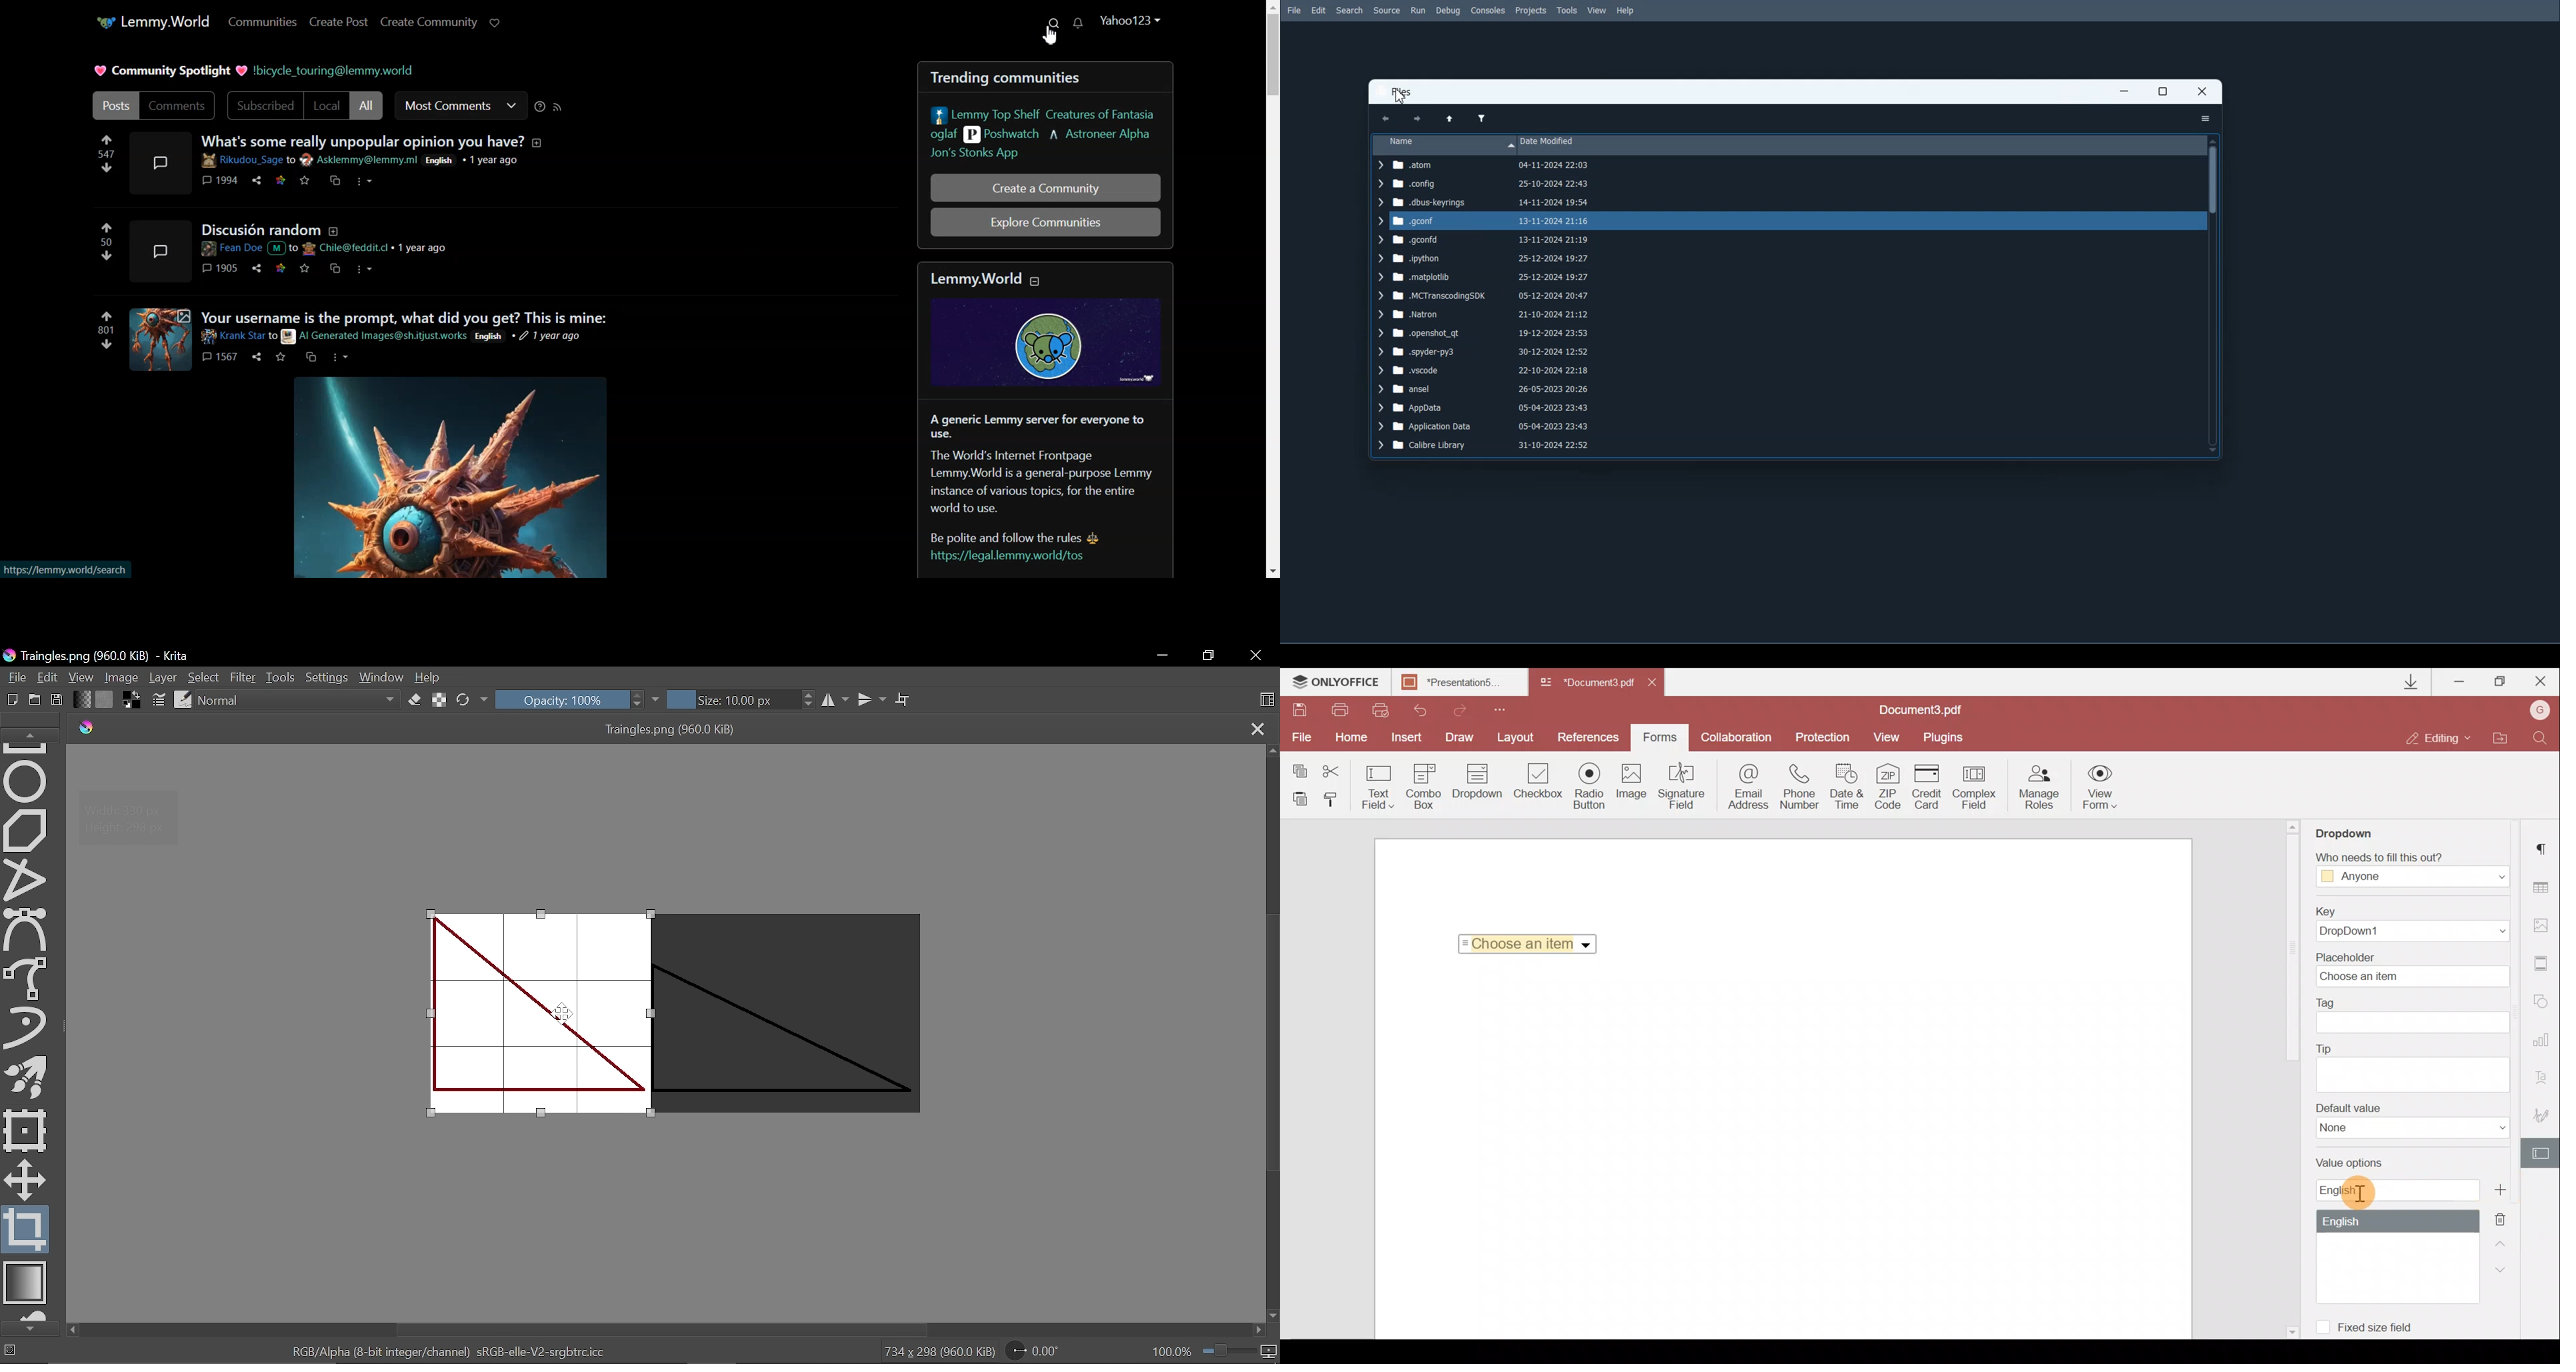 Image resolution: width=2576 pixels, height=1372 pixels. Describe the element at coordinates (1485, 354) in the screenshot. I see `-spyder-py3 30-12-2024 12:52` at that location.